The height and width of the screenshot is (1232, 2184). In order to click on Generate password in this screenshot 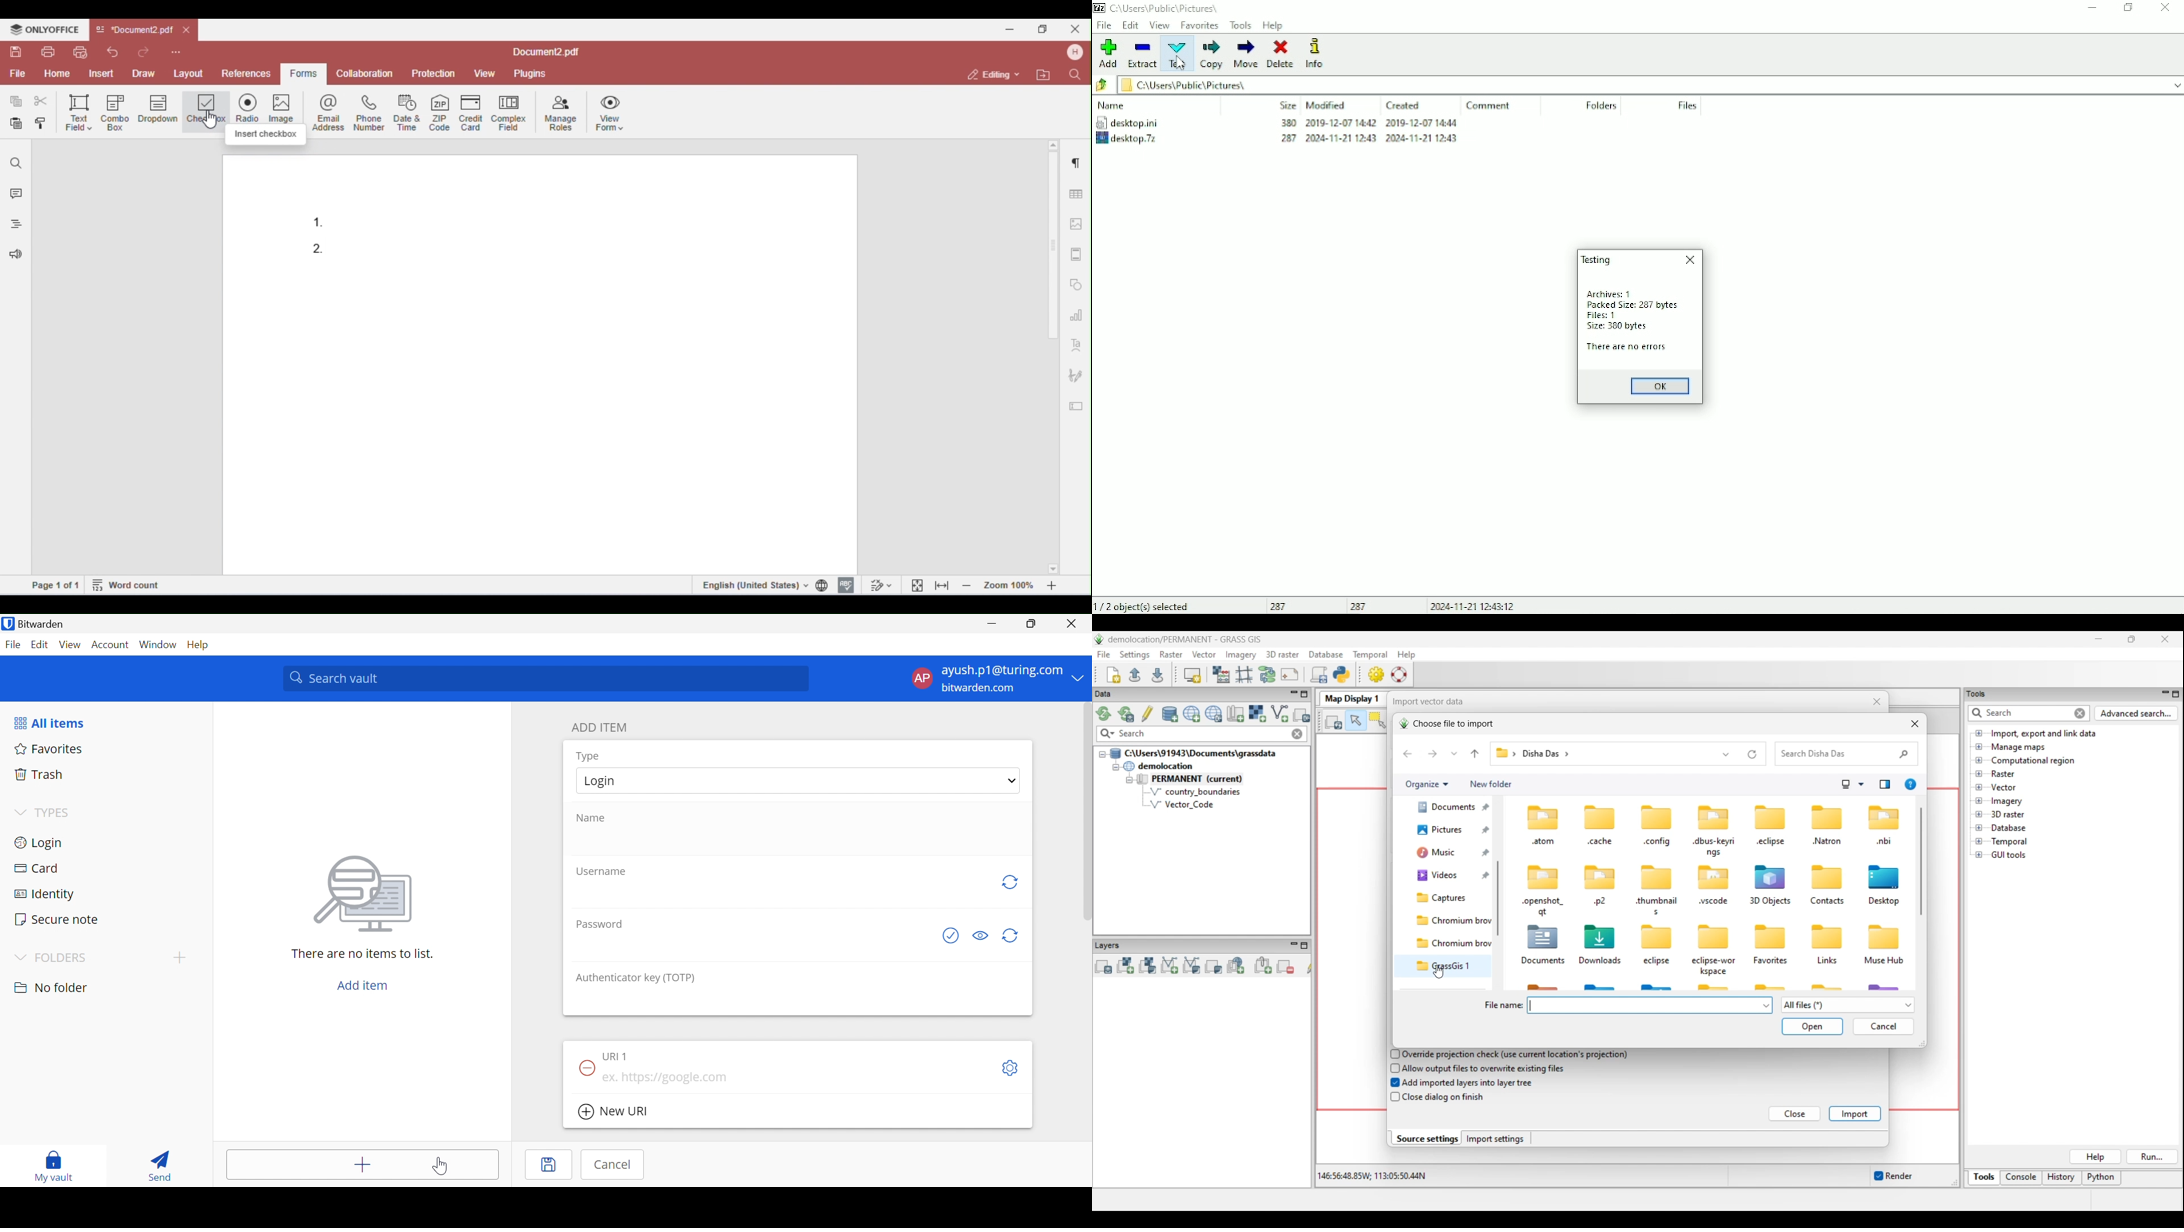, I will do `click(953, 936)`.